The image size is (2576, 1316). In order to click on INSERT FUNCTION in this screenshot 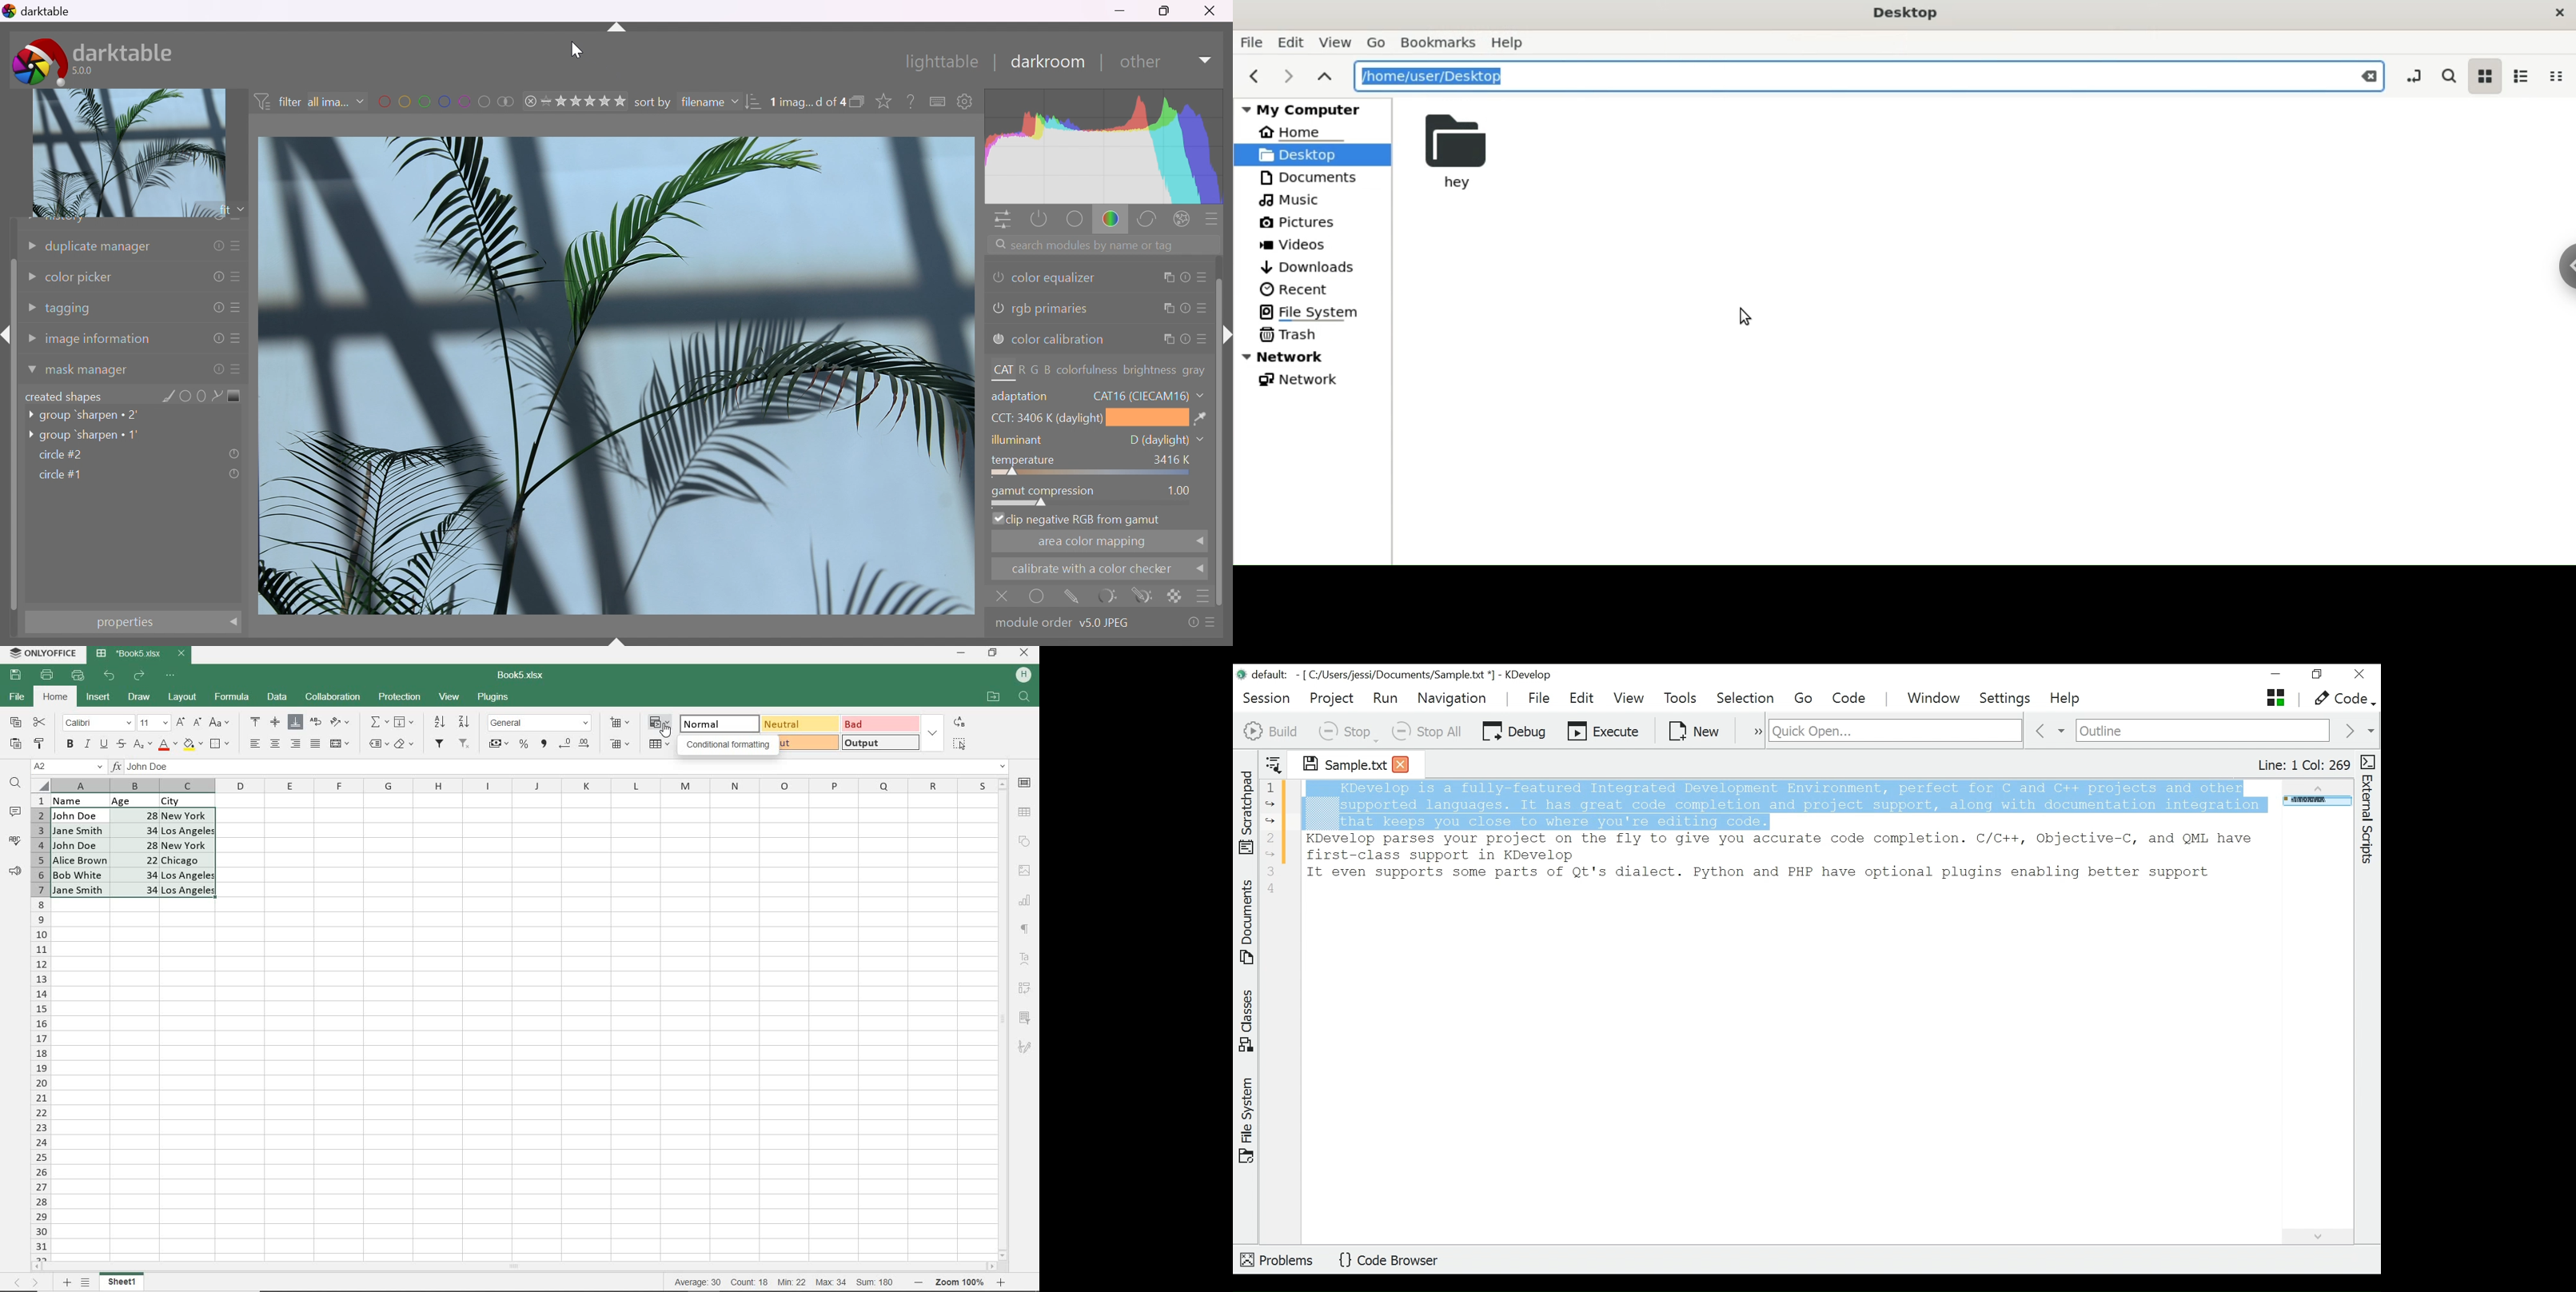, I will do `click(379, 721)`.